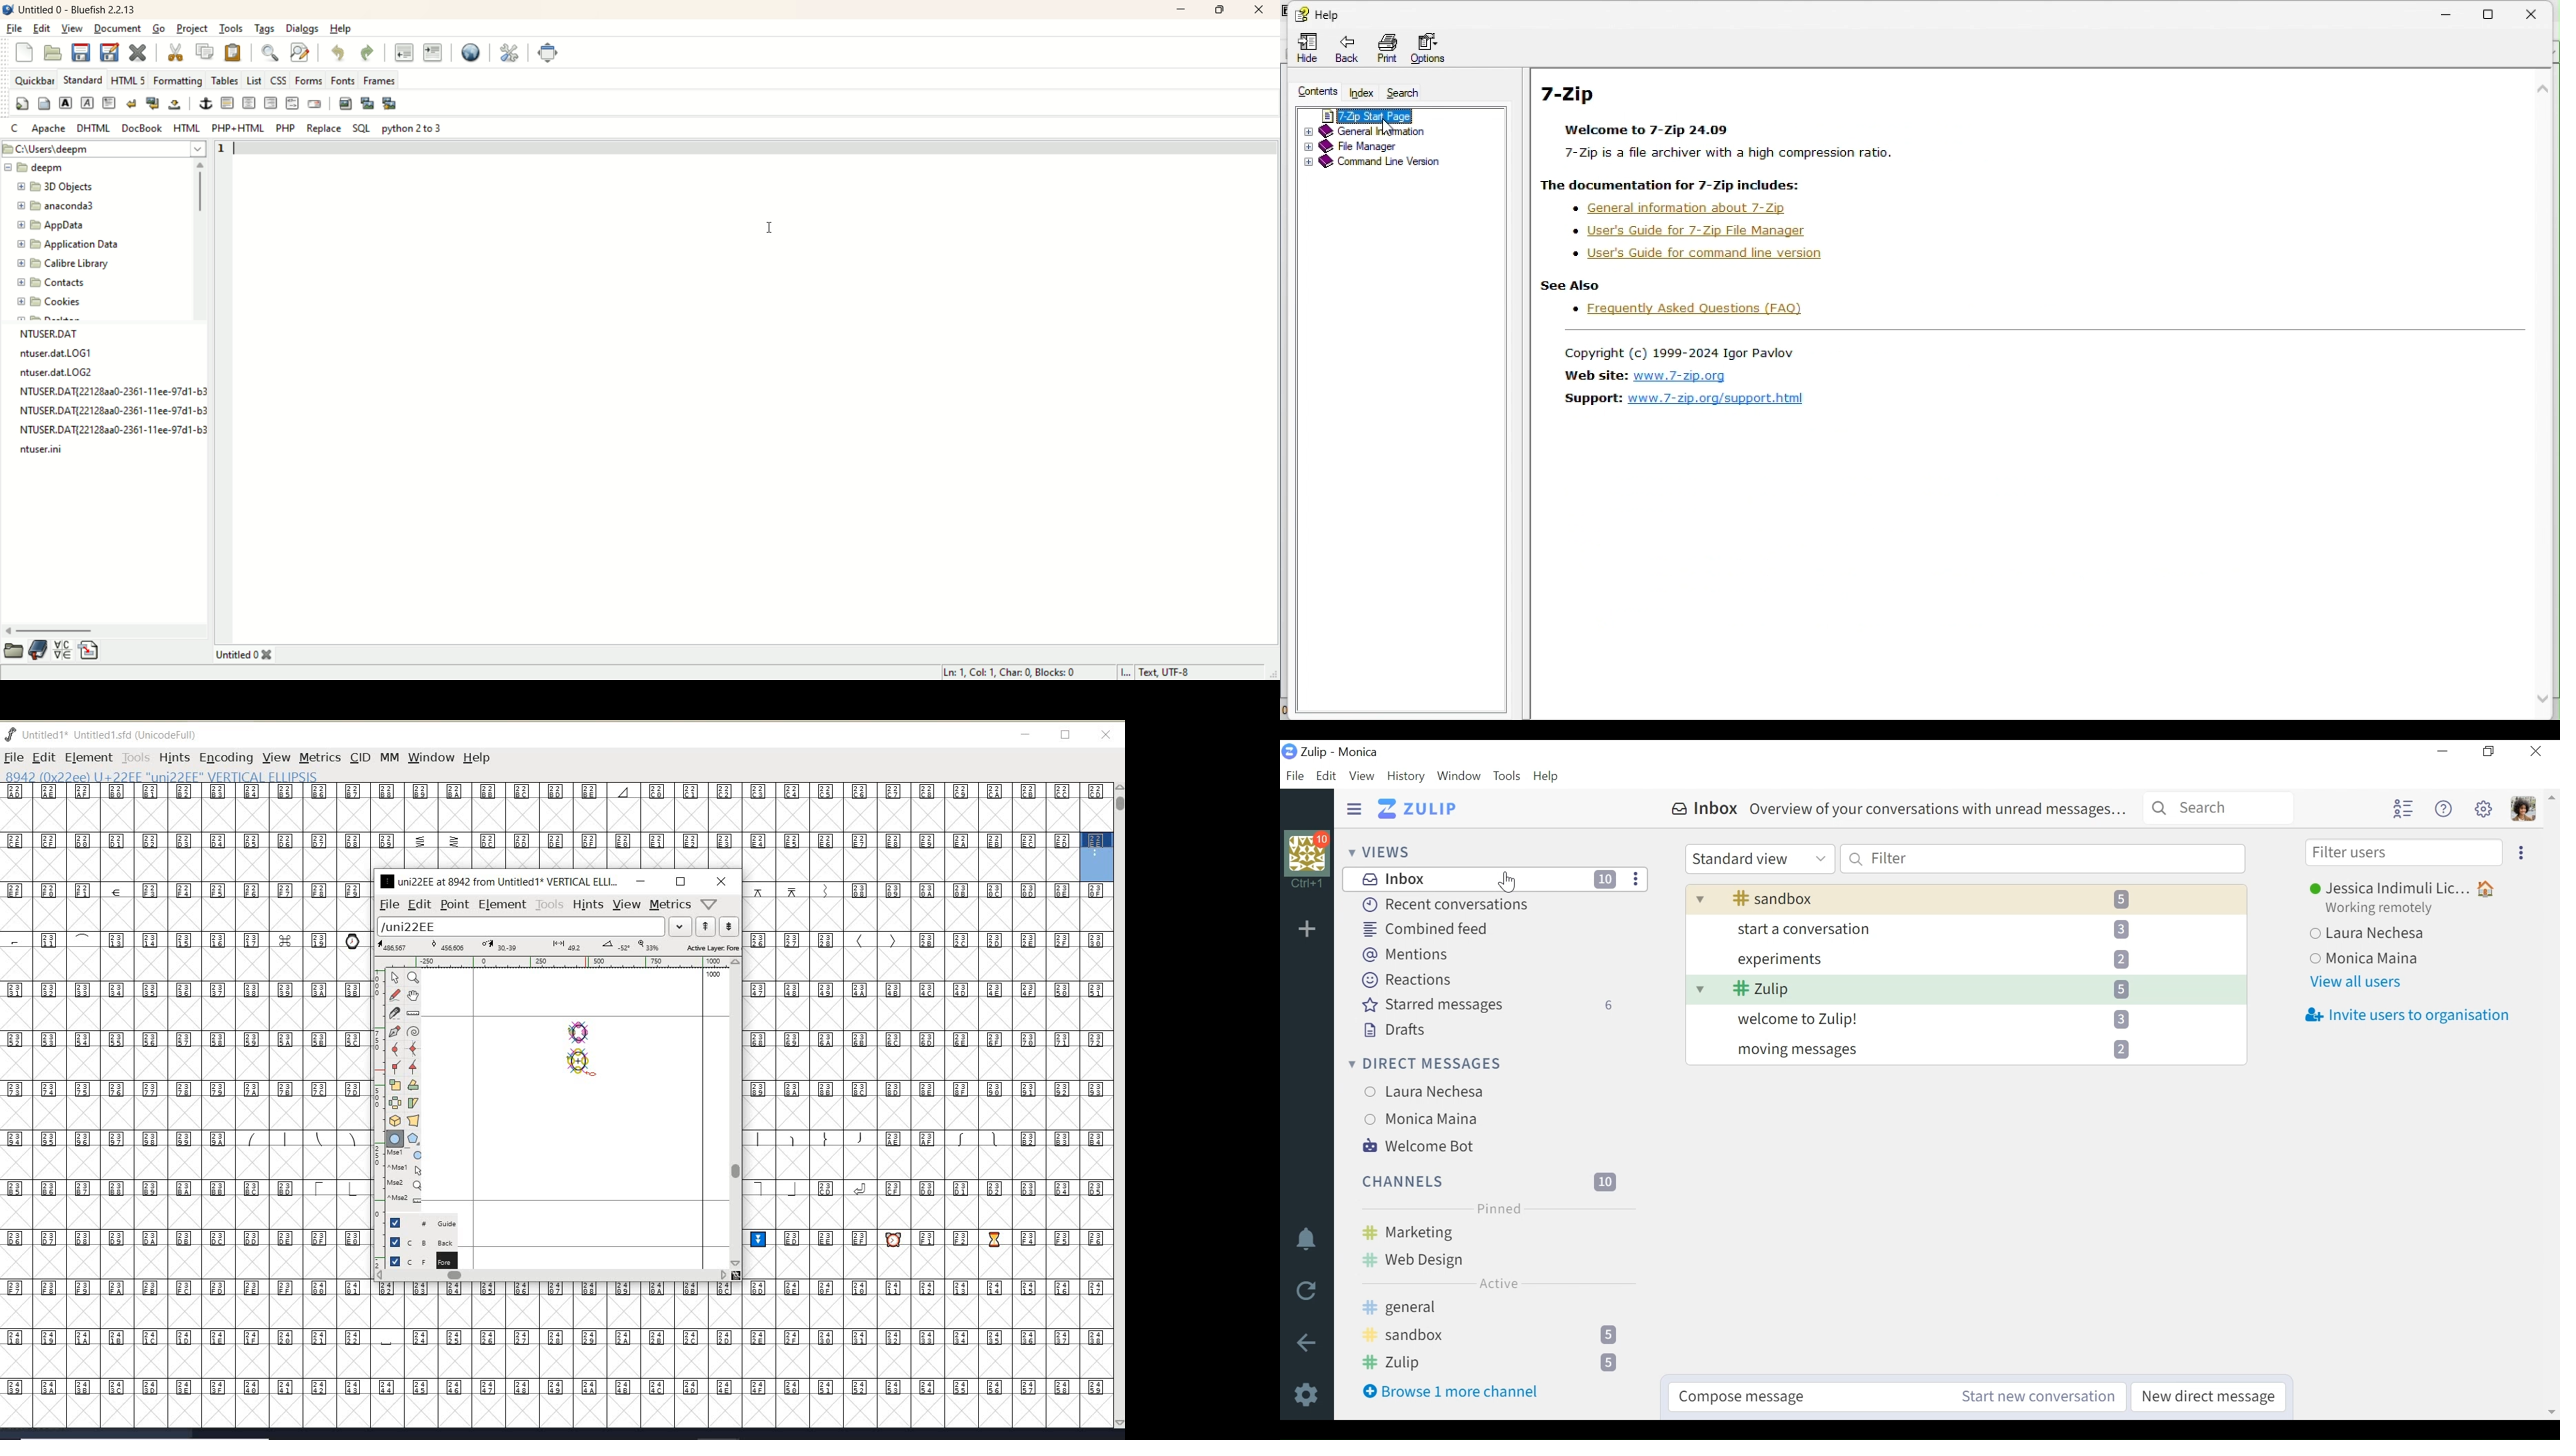 The height and width of the screenshot is (1456, 2576). I want to click on HINTS, so click(174, 758).